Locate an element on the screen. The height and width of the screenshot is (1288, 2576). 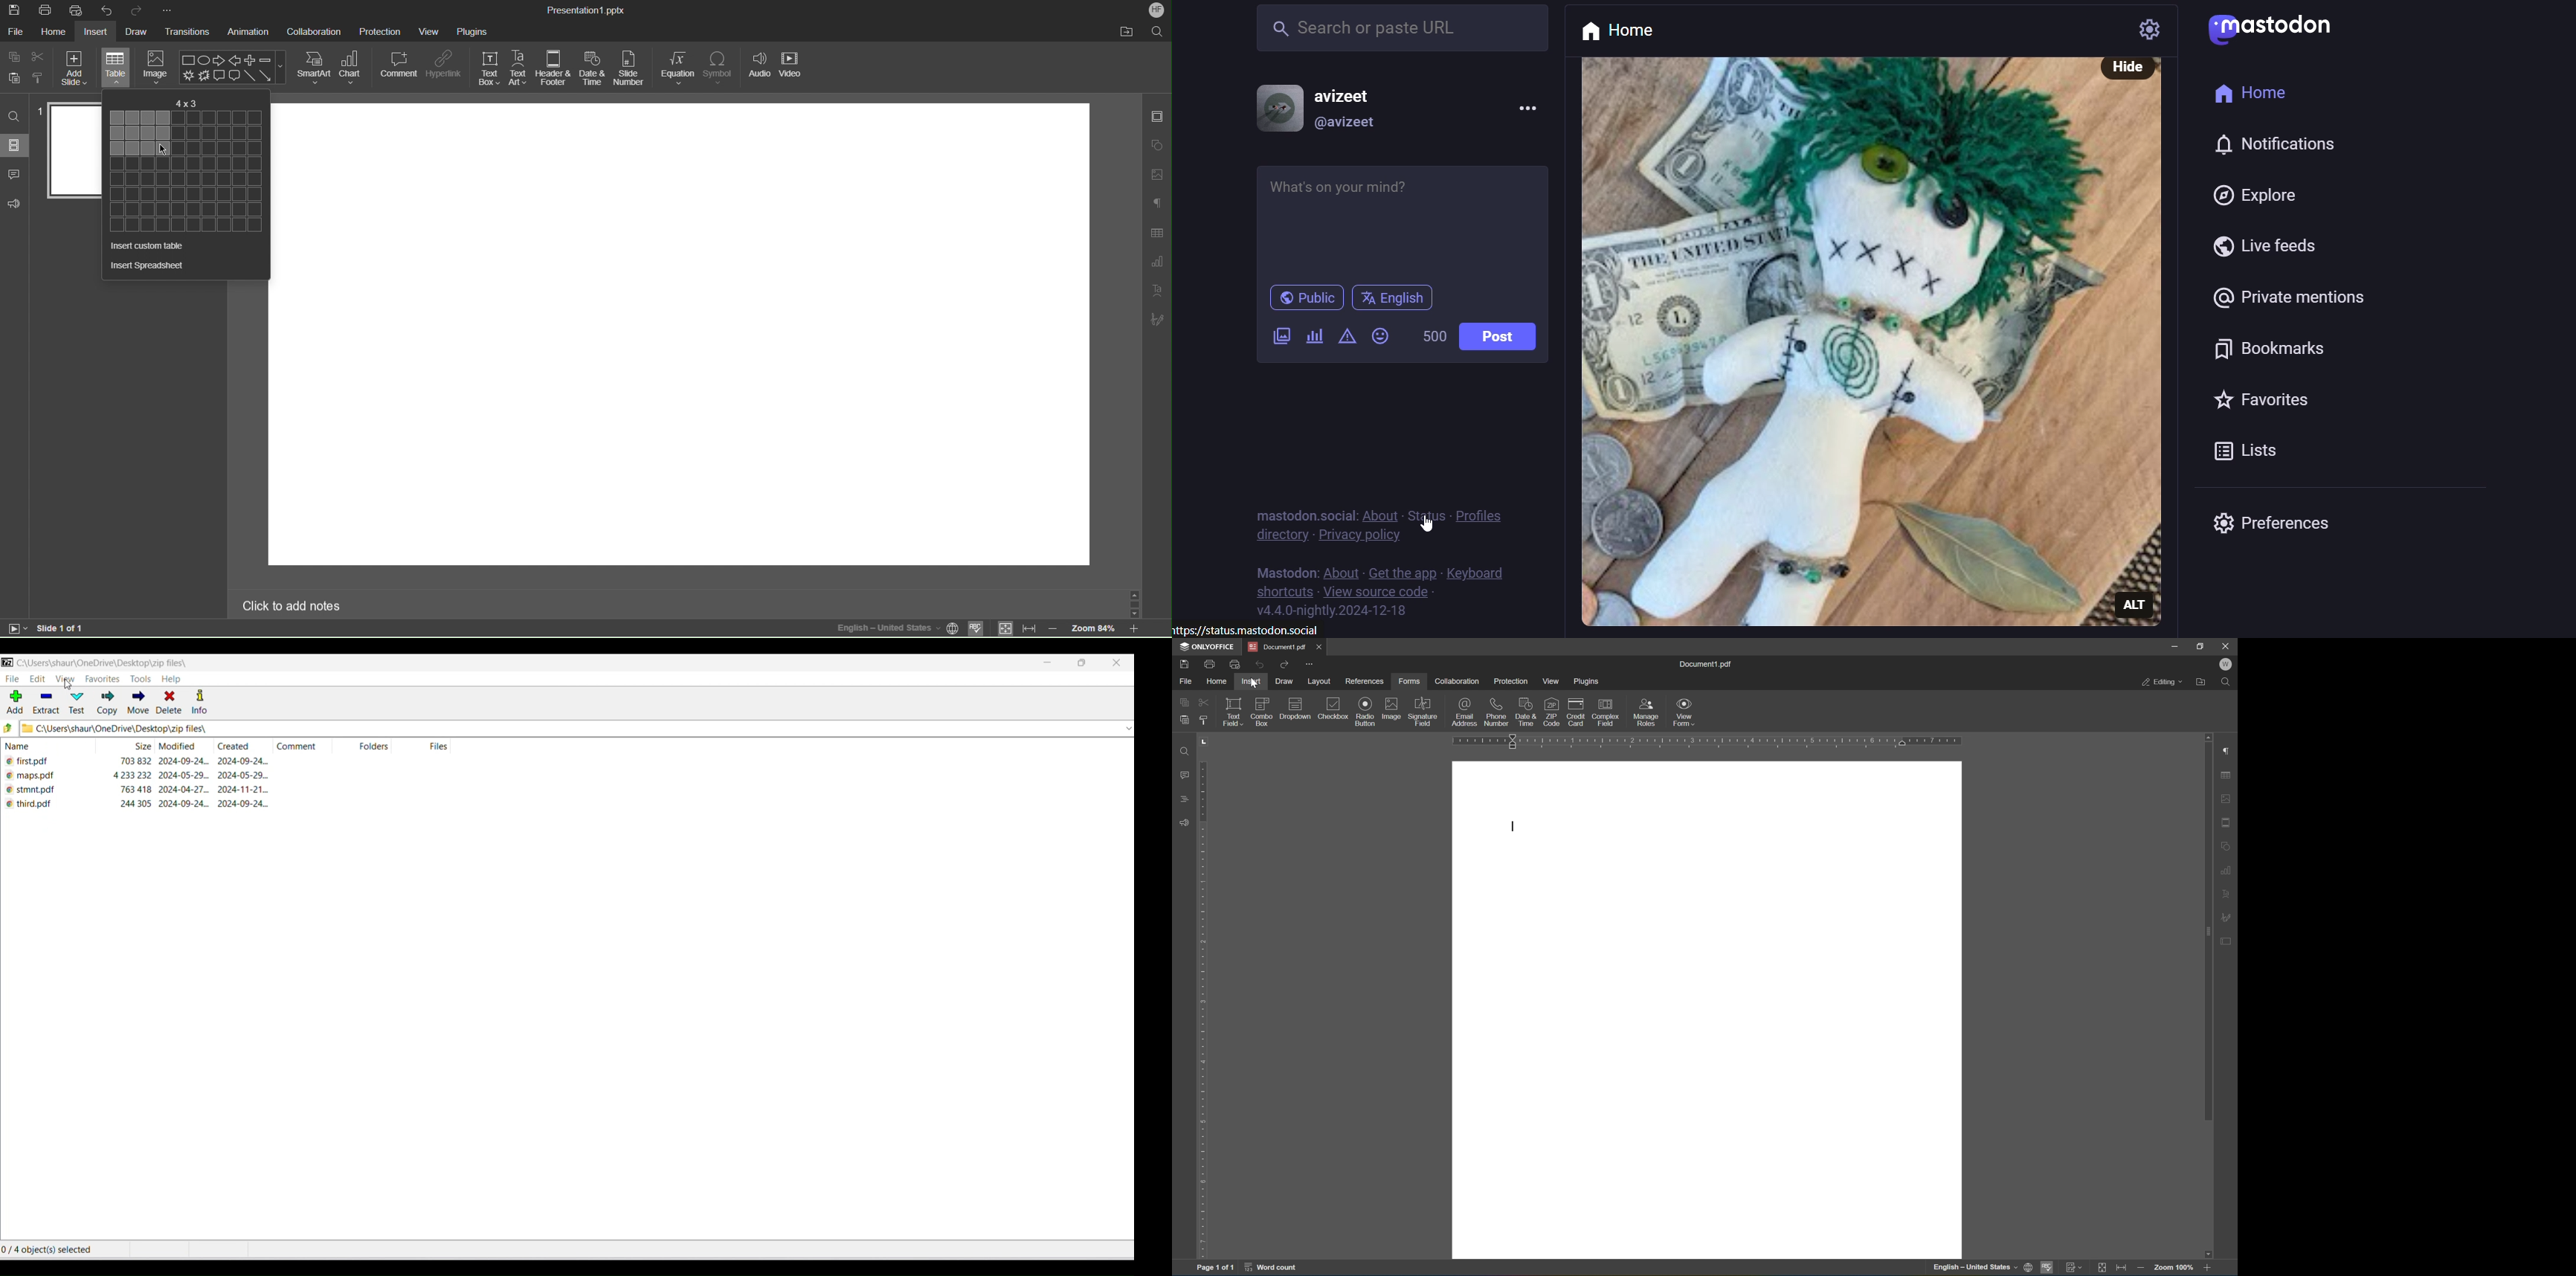
Find is located at coordinates (1186, 752).